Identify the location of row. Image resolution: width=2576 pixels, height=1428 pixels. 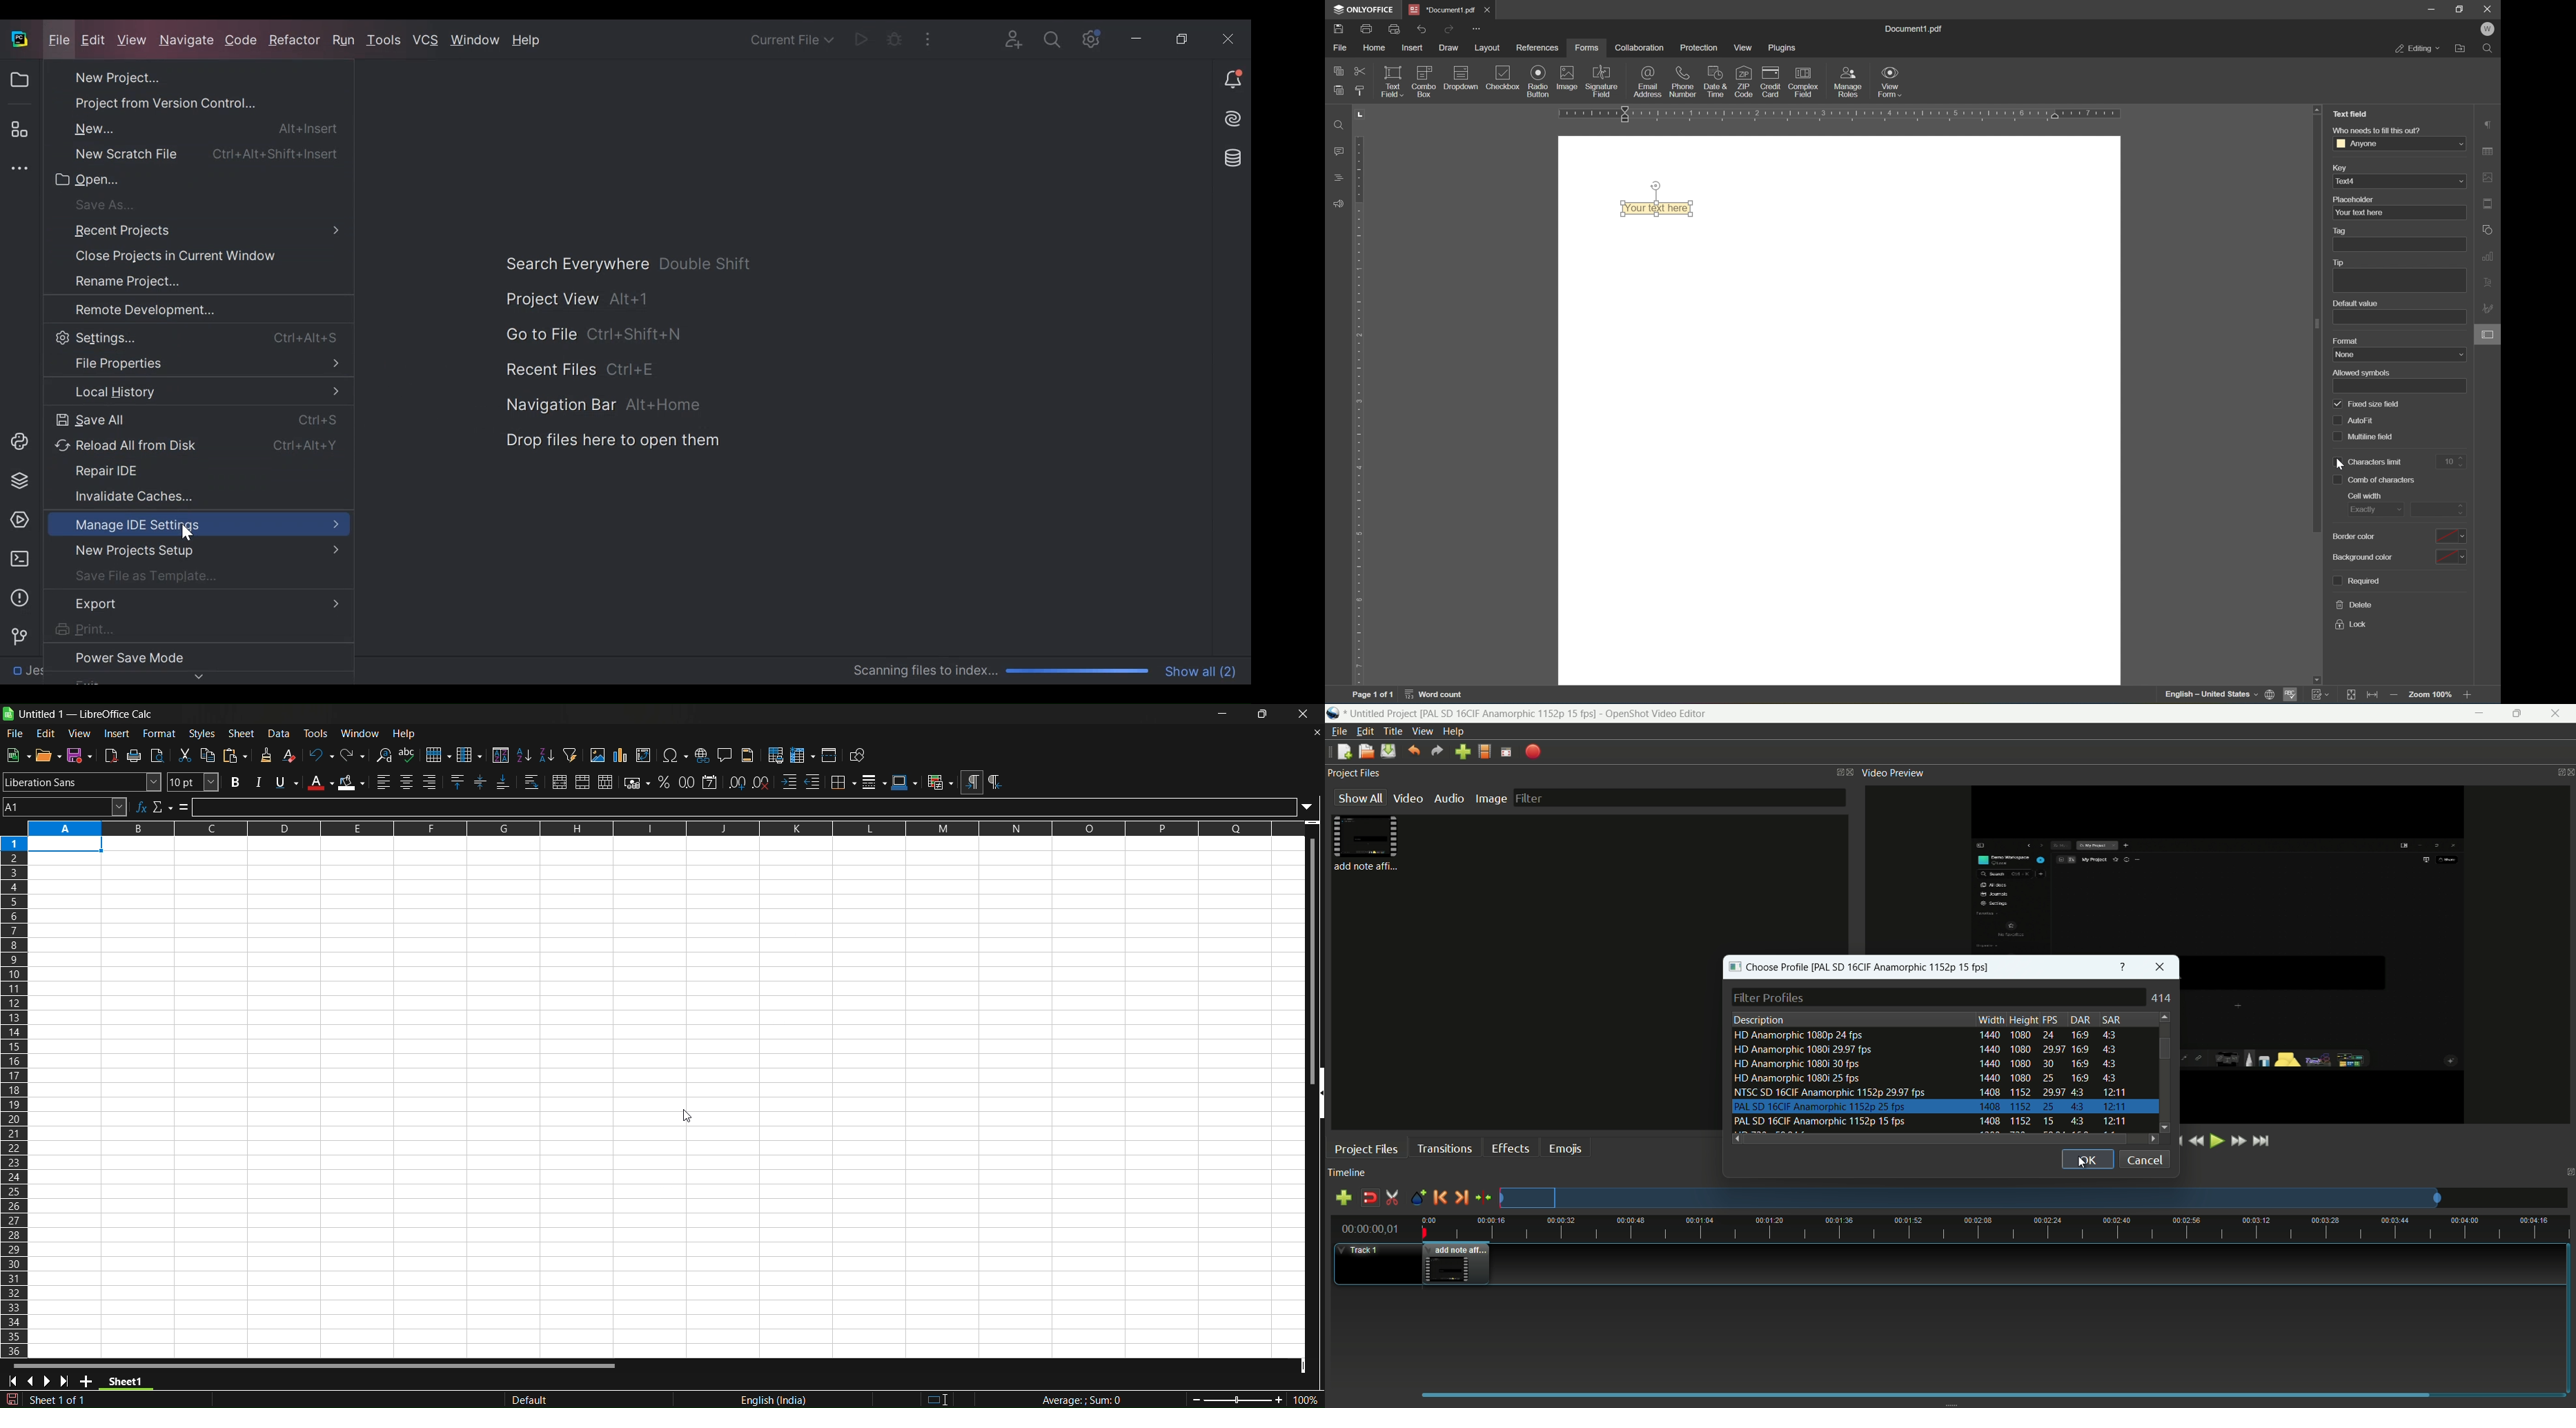
(438, 755).